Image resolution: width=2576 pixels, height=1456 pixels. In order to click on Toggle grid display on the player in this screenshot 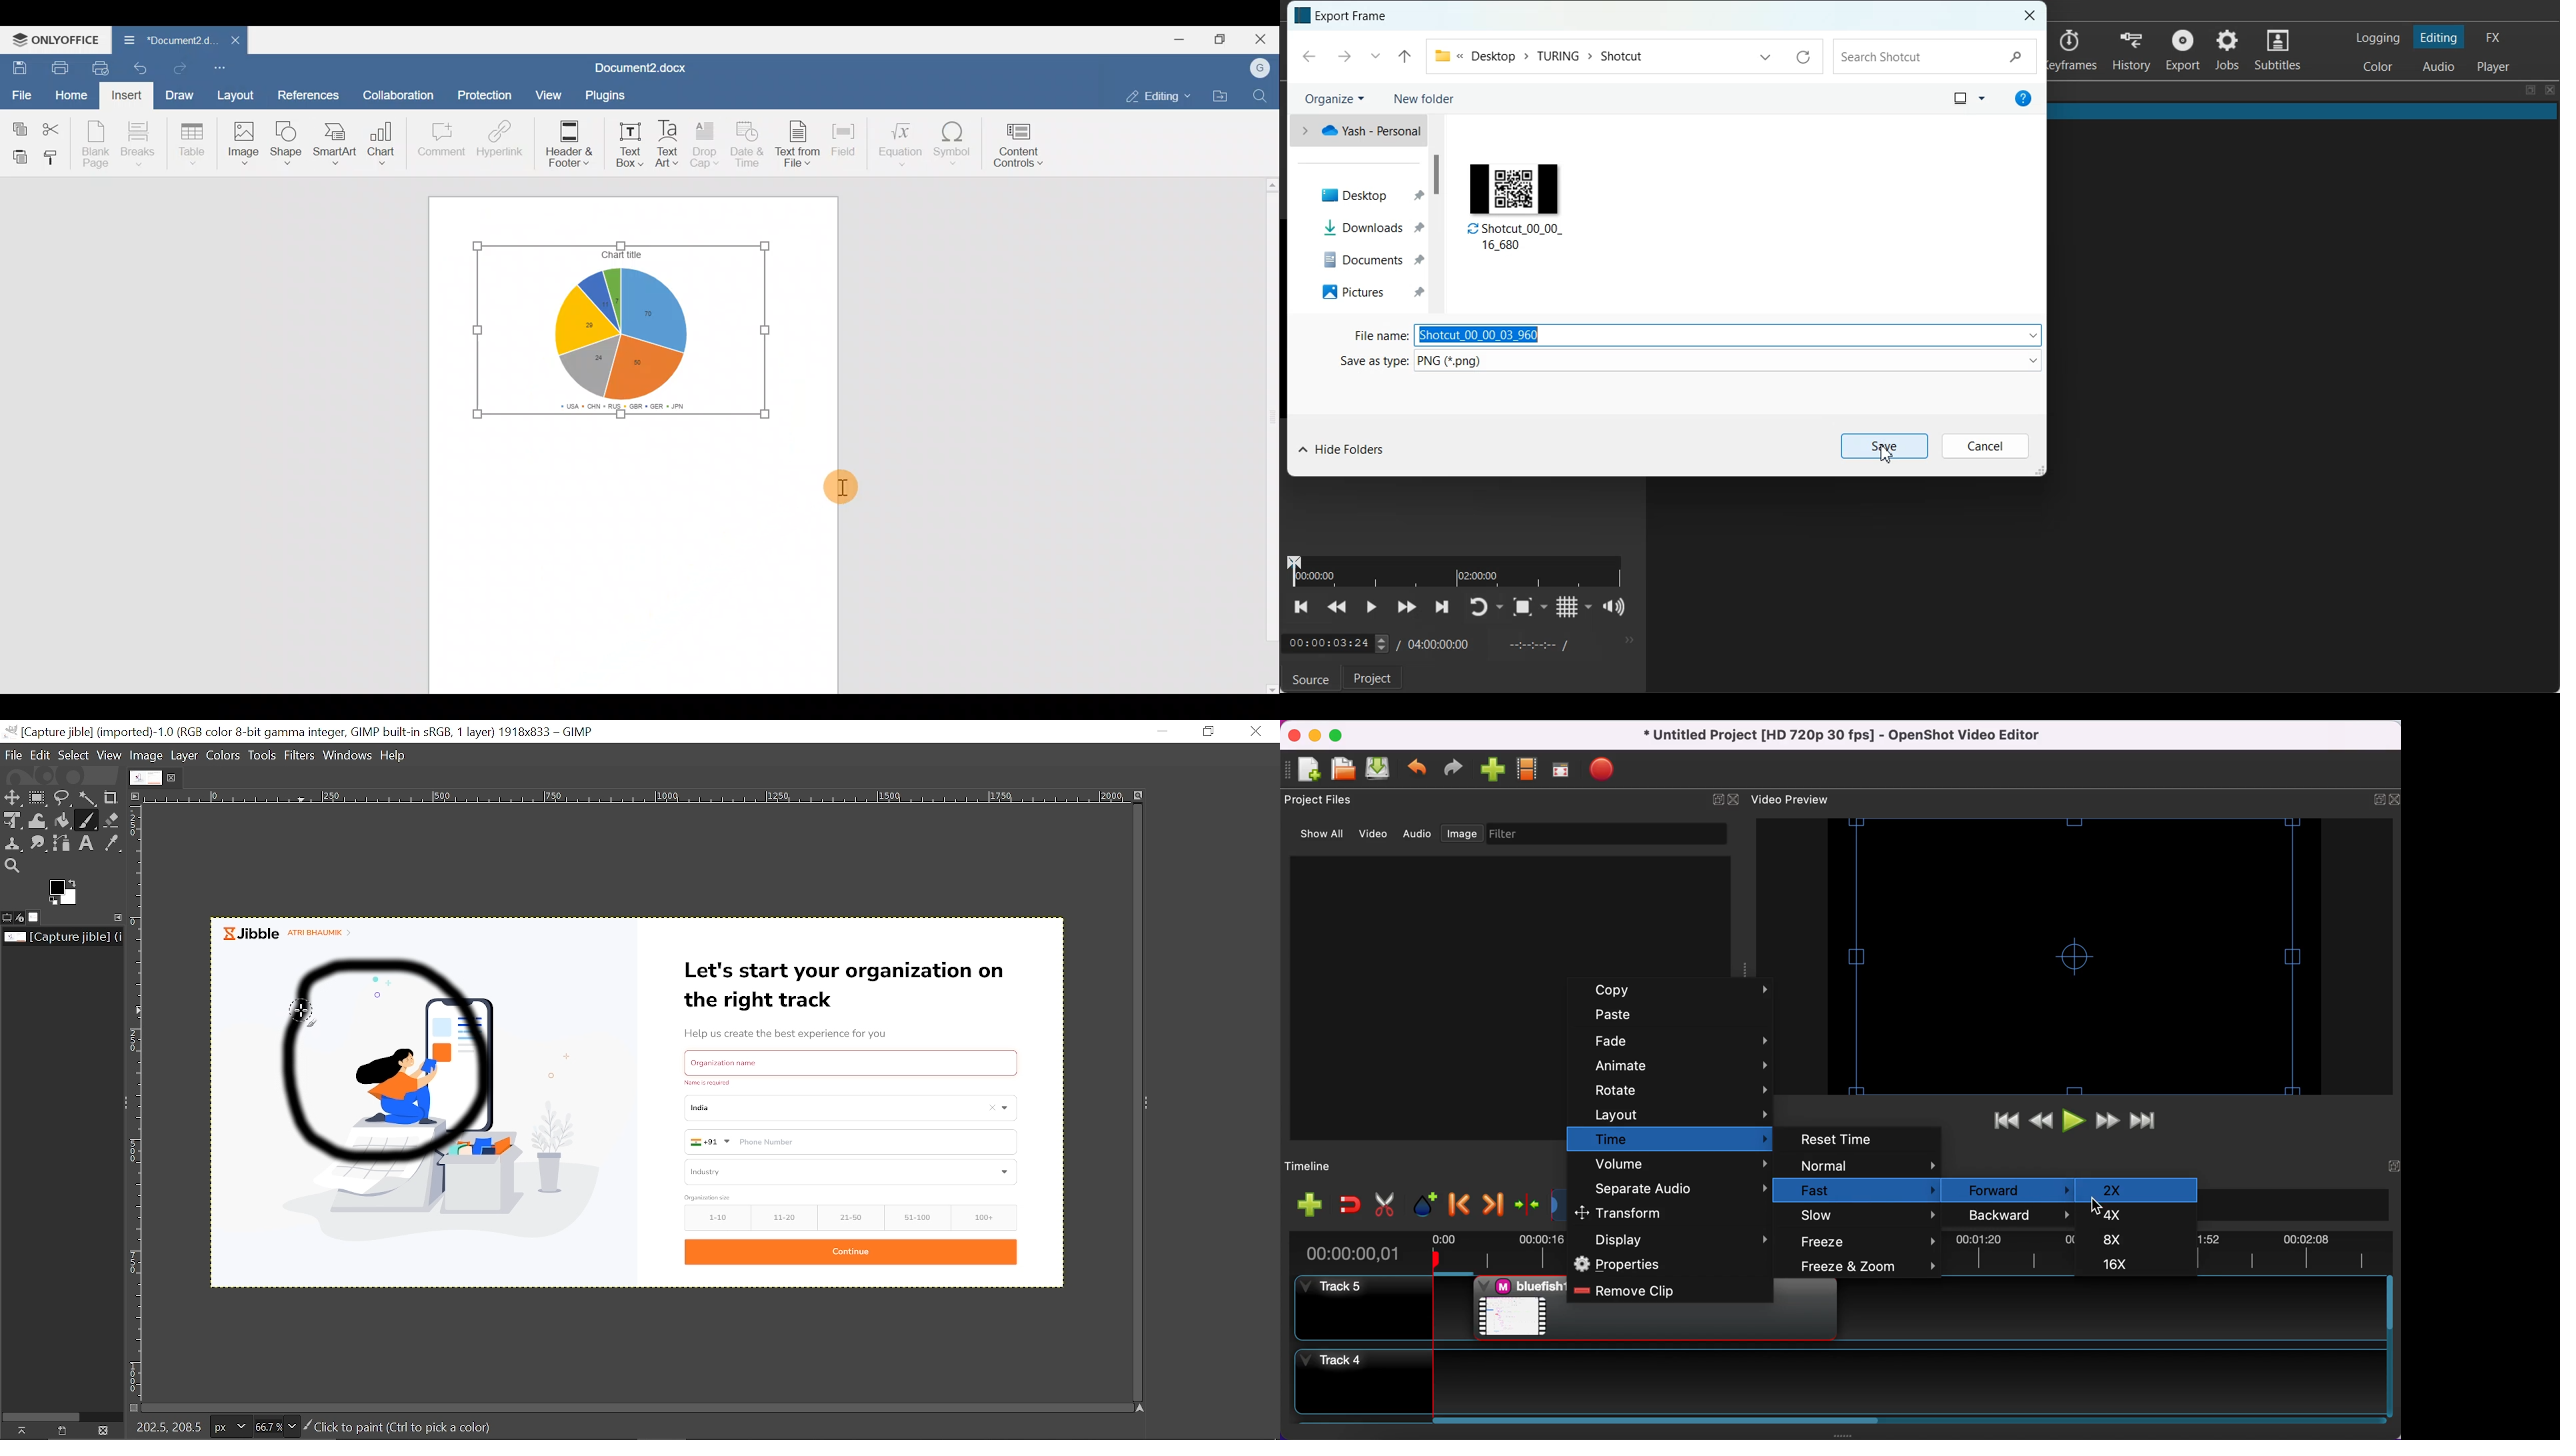, I will do `click(1566, 607)`.